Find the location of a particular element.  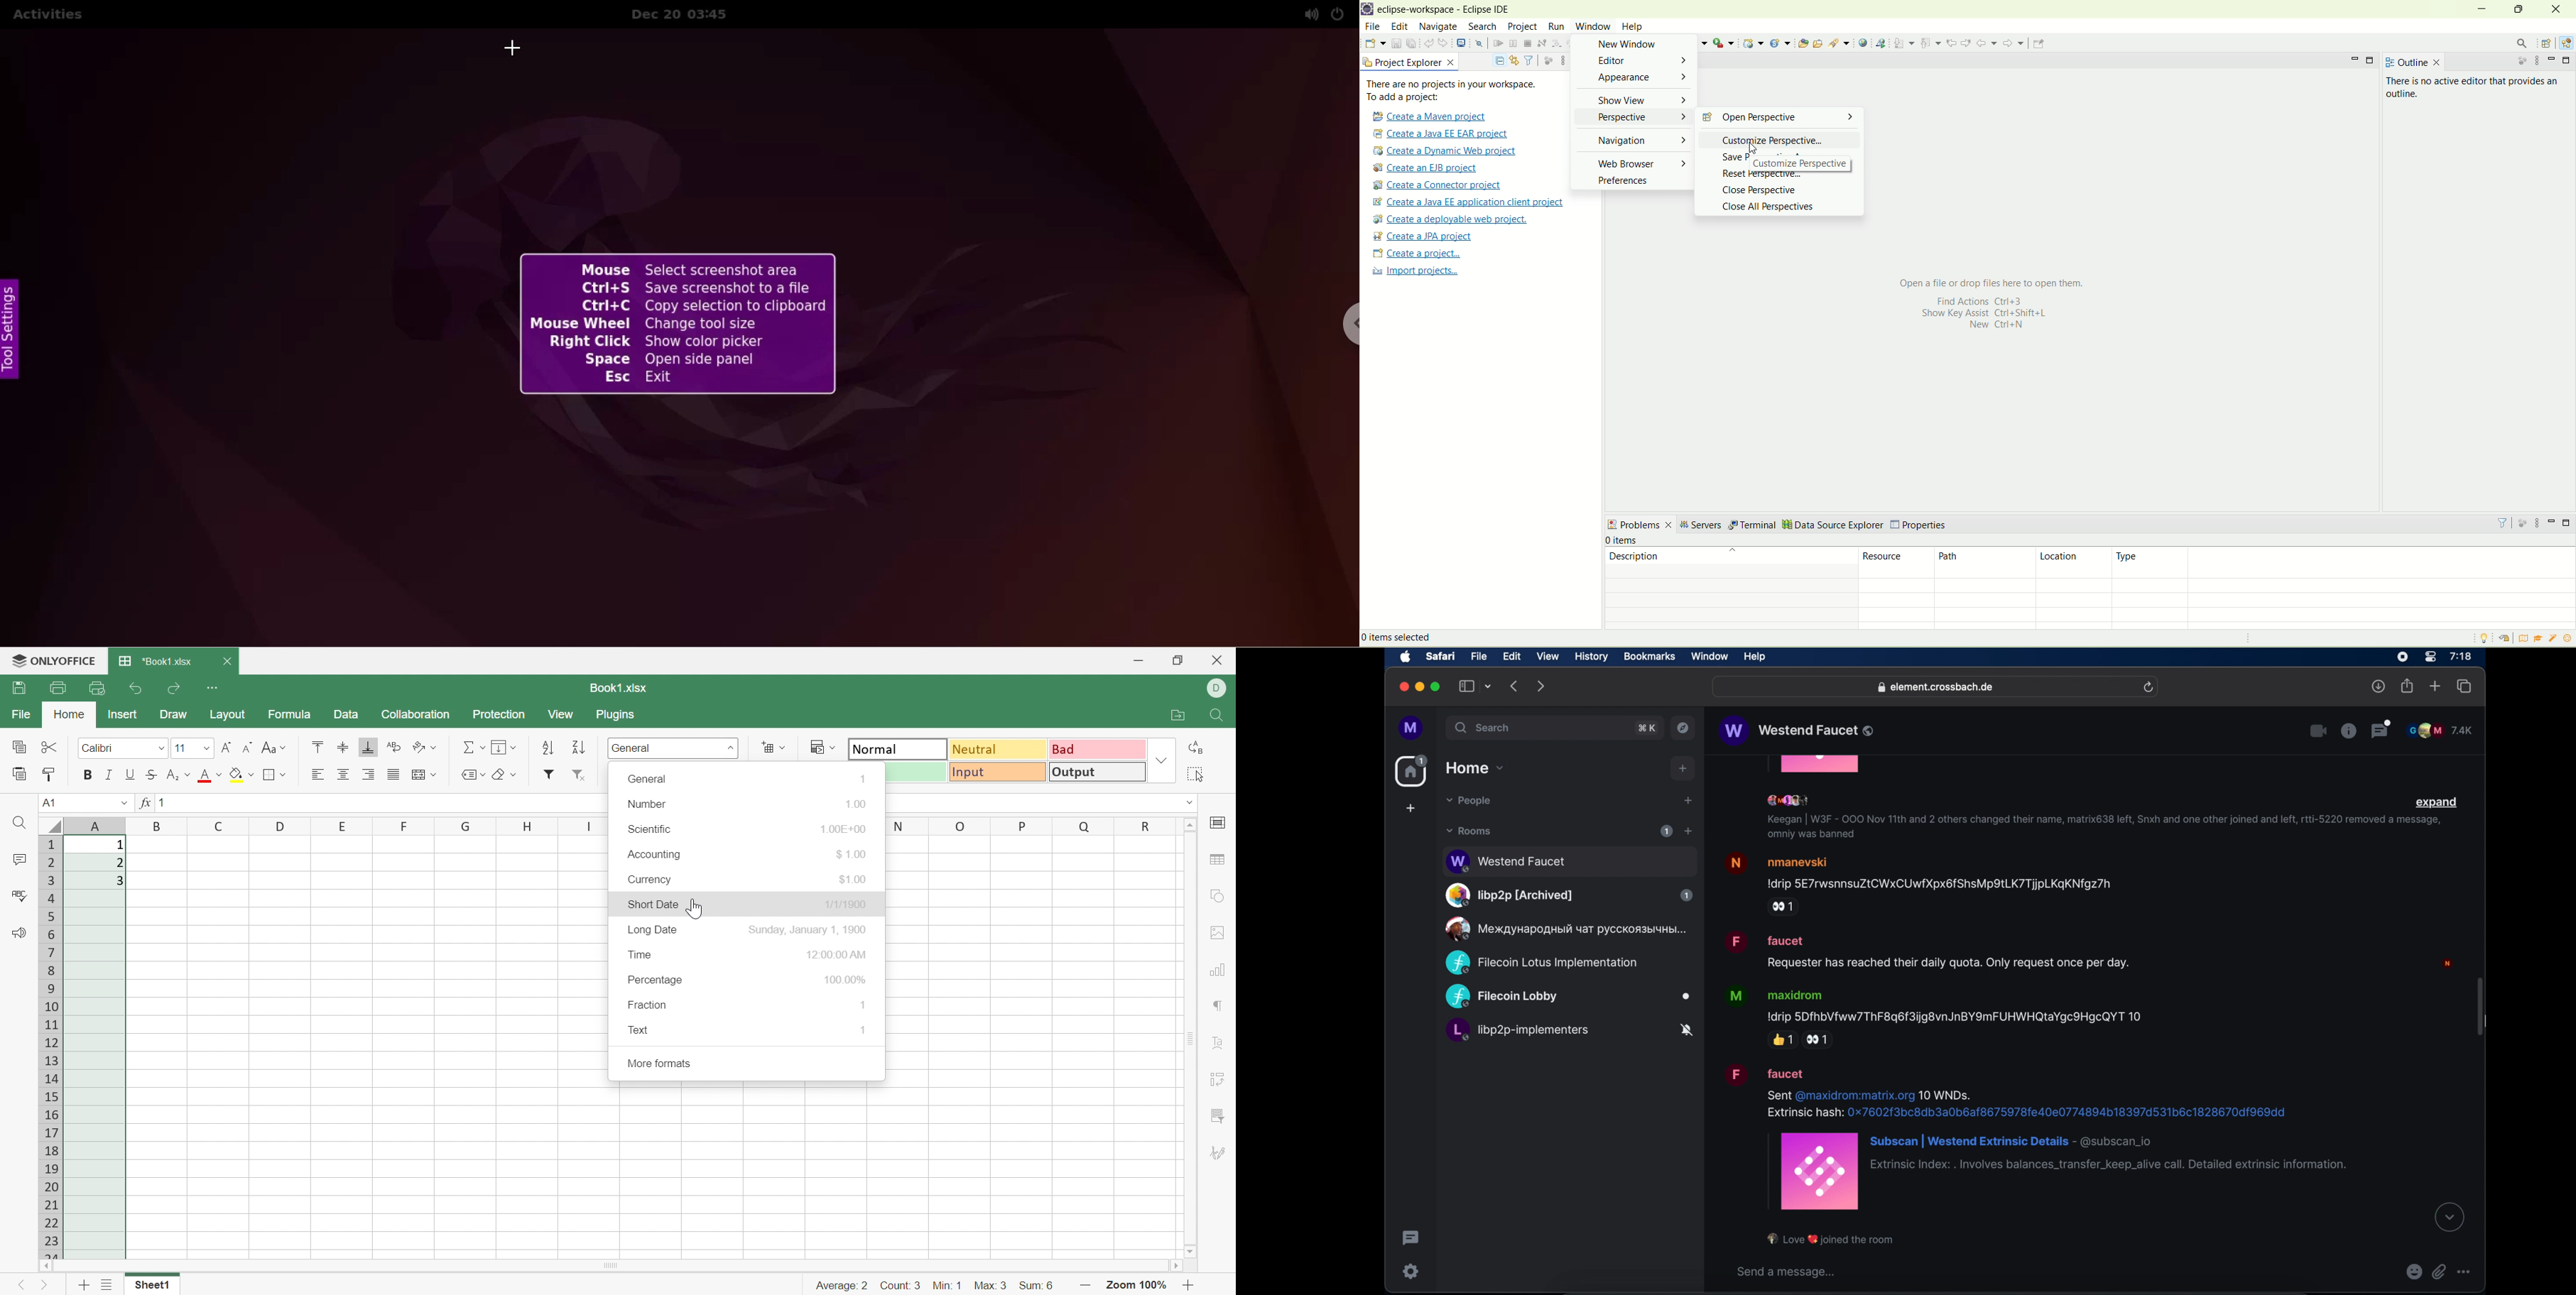

ONLYOFFICE is located at coordinates (66, 659).